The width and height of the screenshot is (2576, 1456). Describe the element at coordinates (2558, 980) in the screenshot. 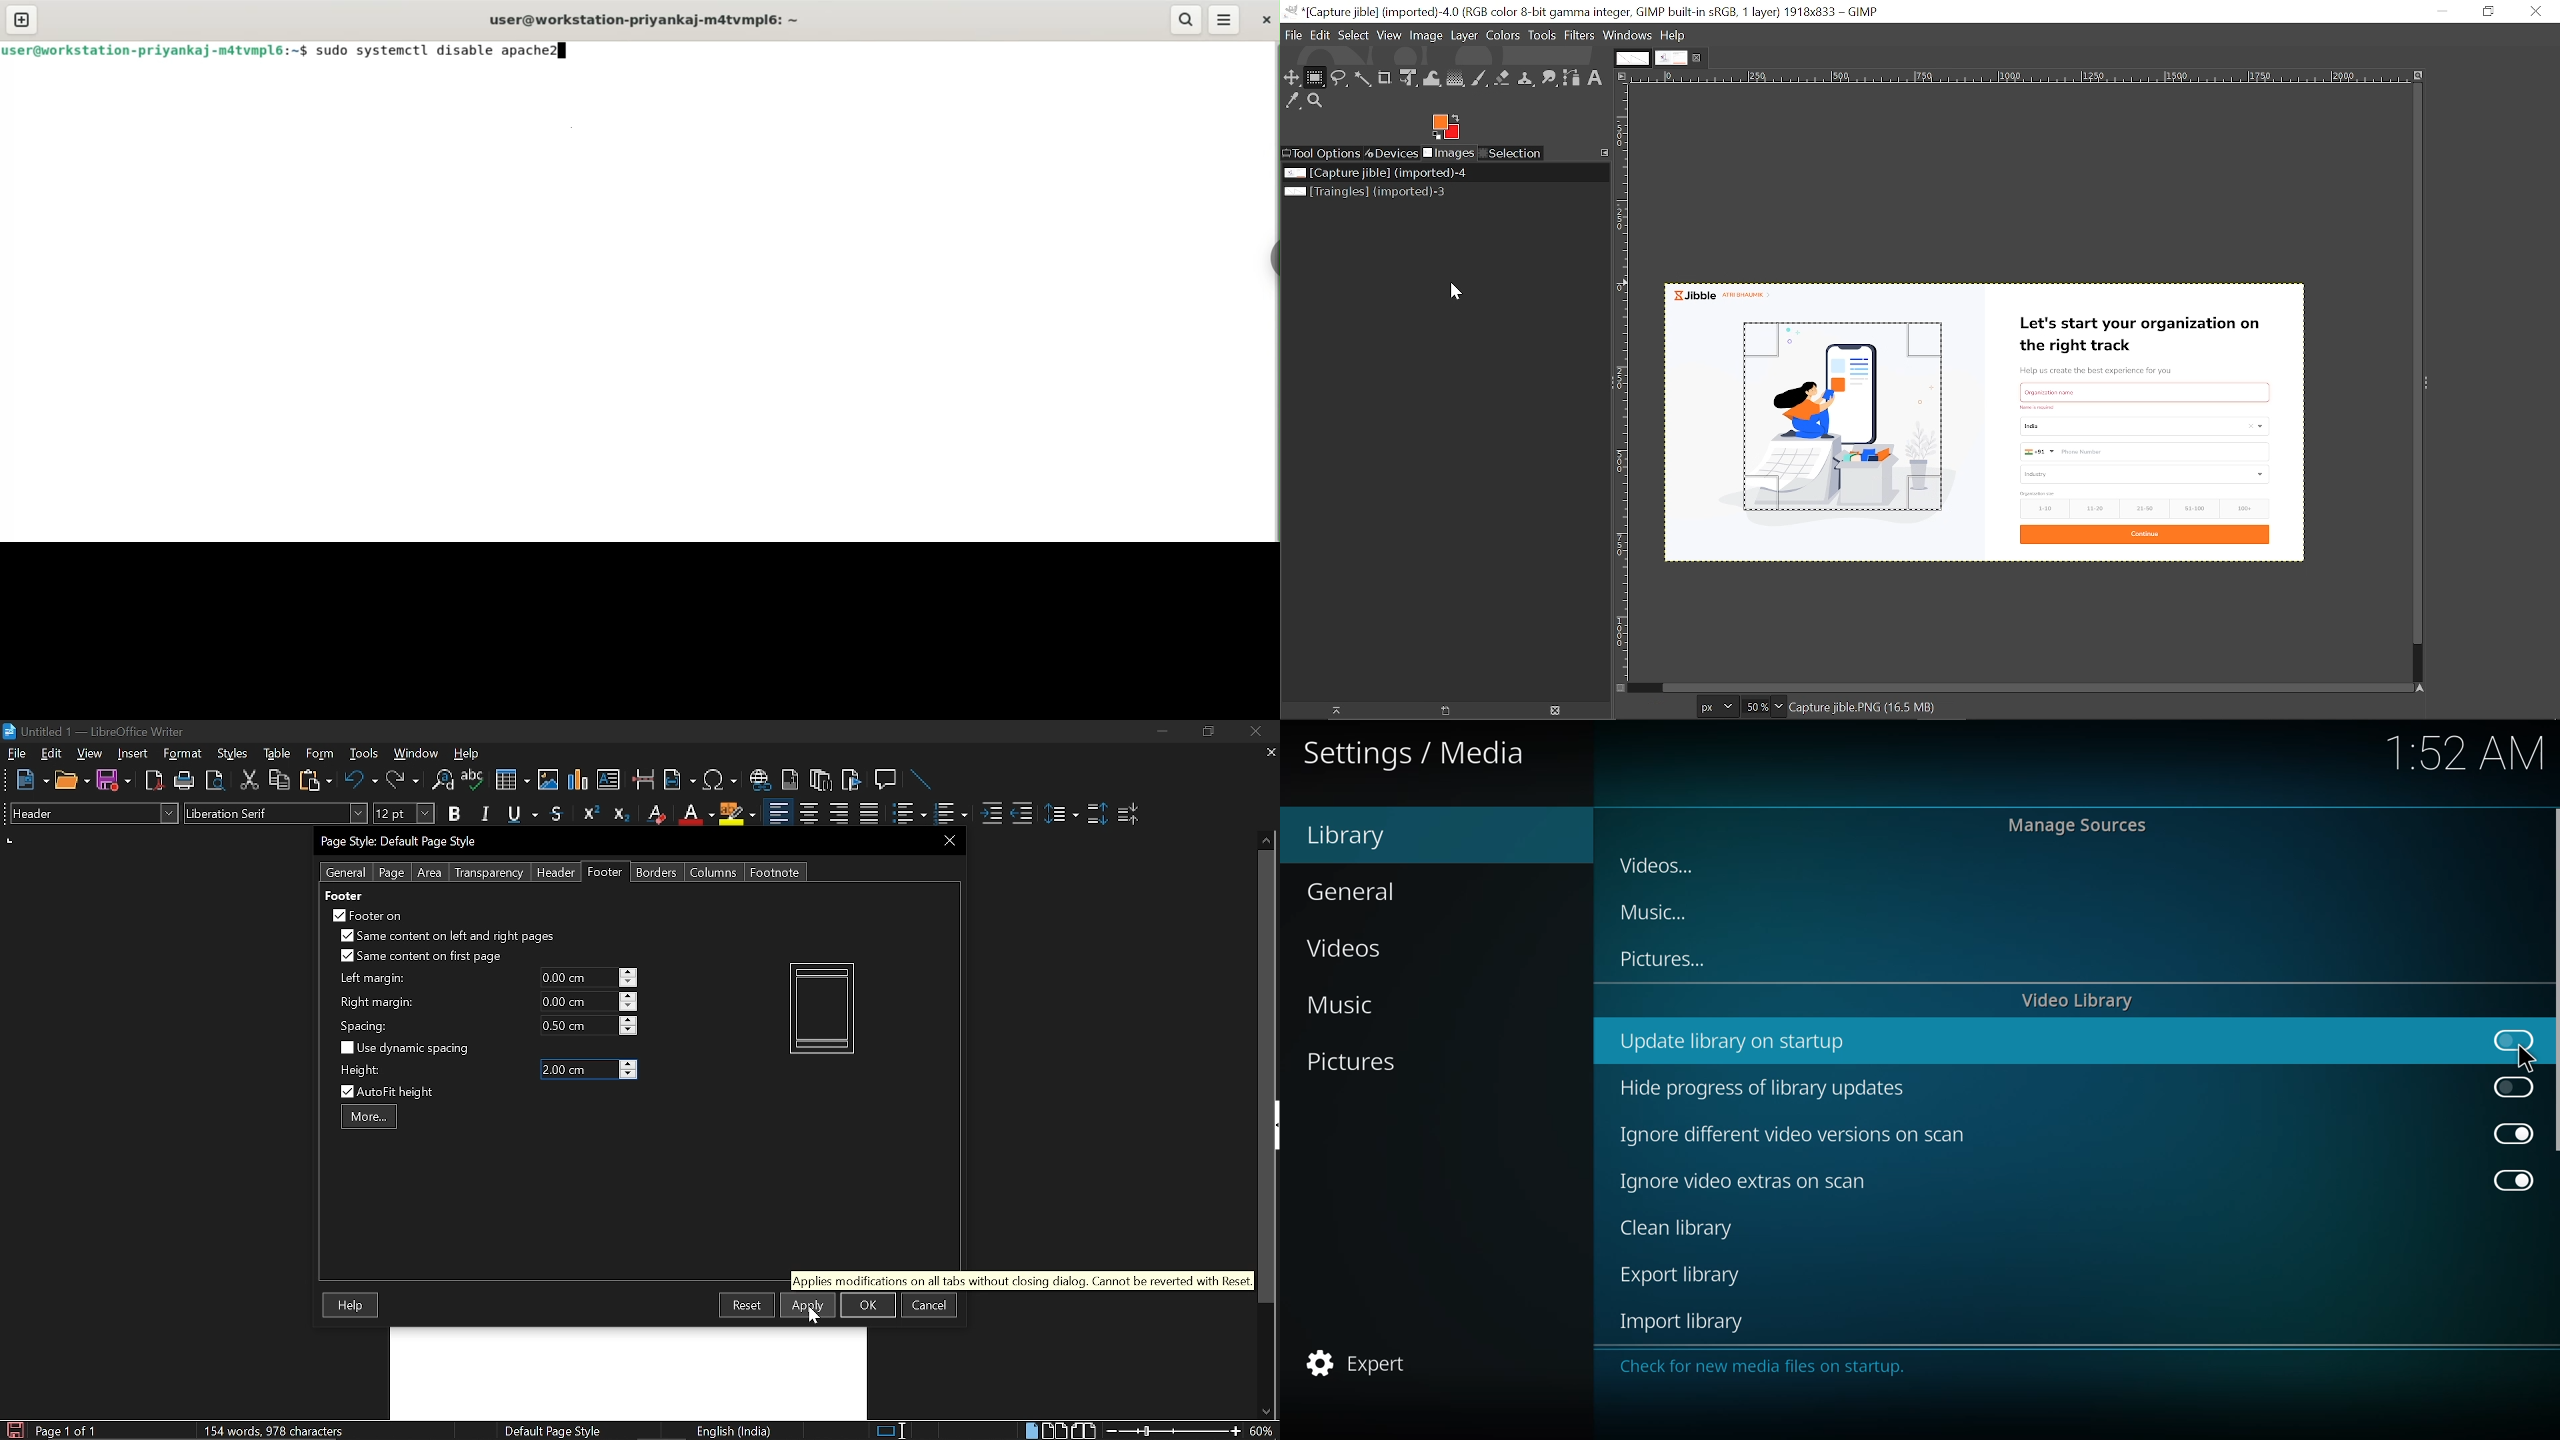

I see `scroll bar` at that location.